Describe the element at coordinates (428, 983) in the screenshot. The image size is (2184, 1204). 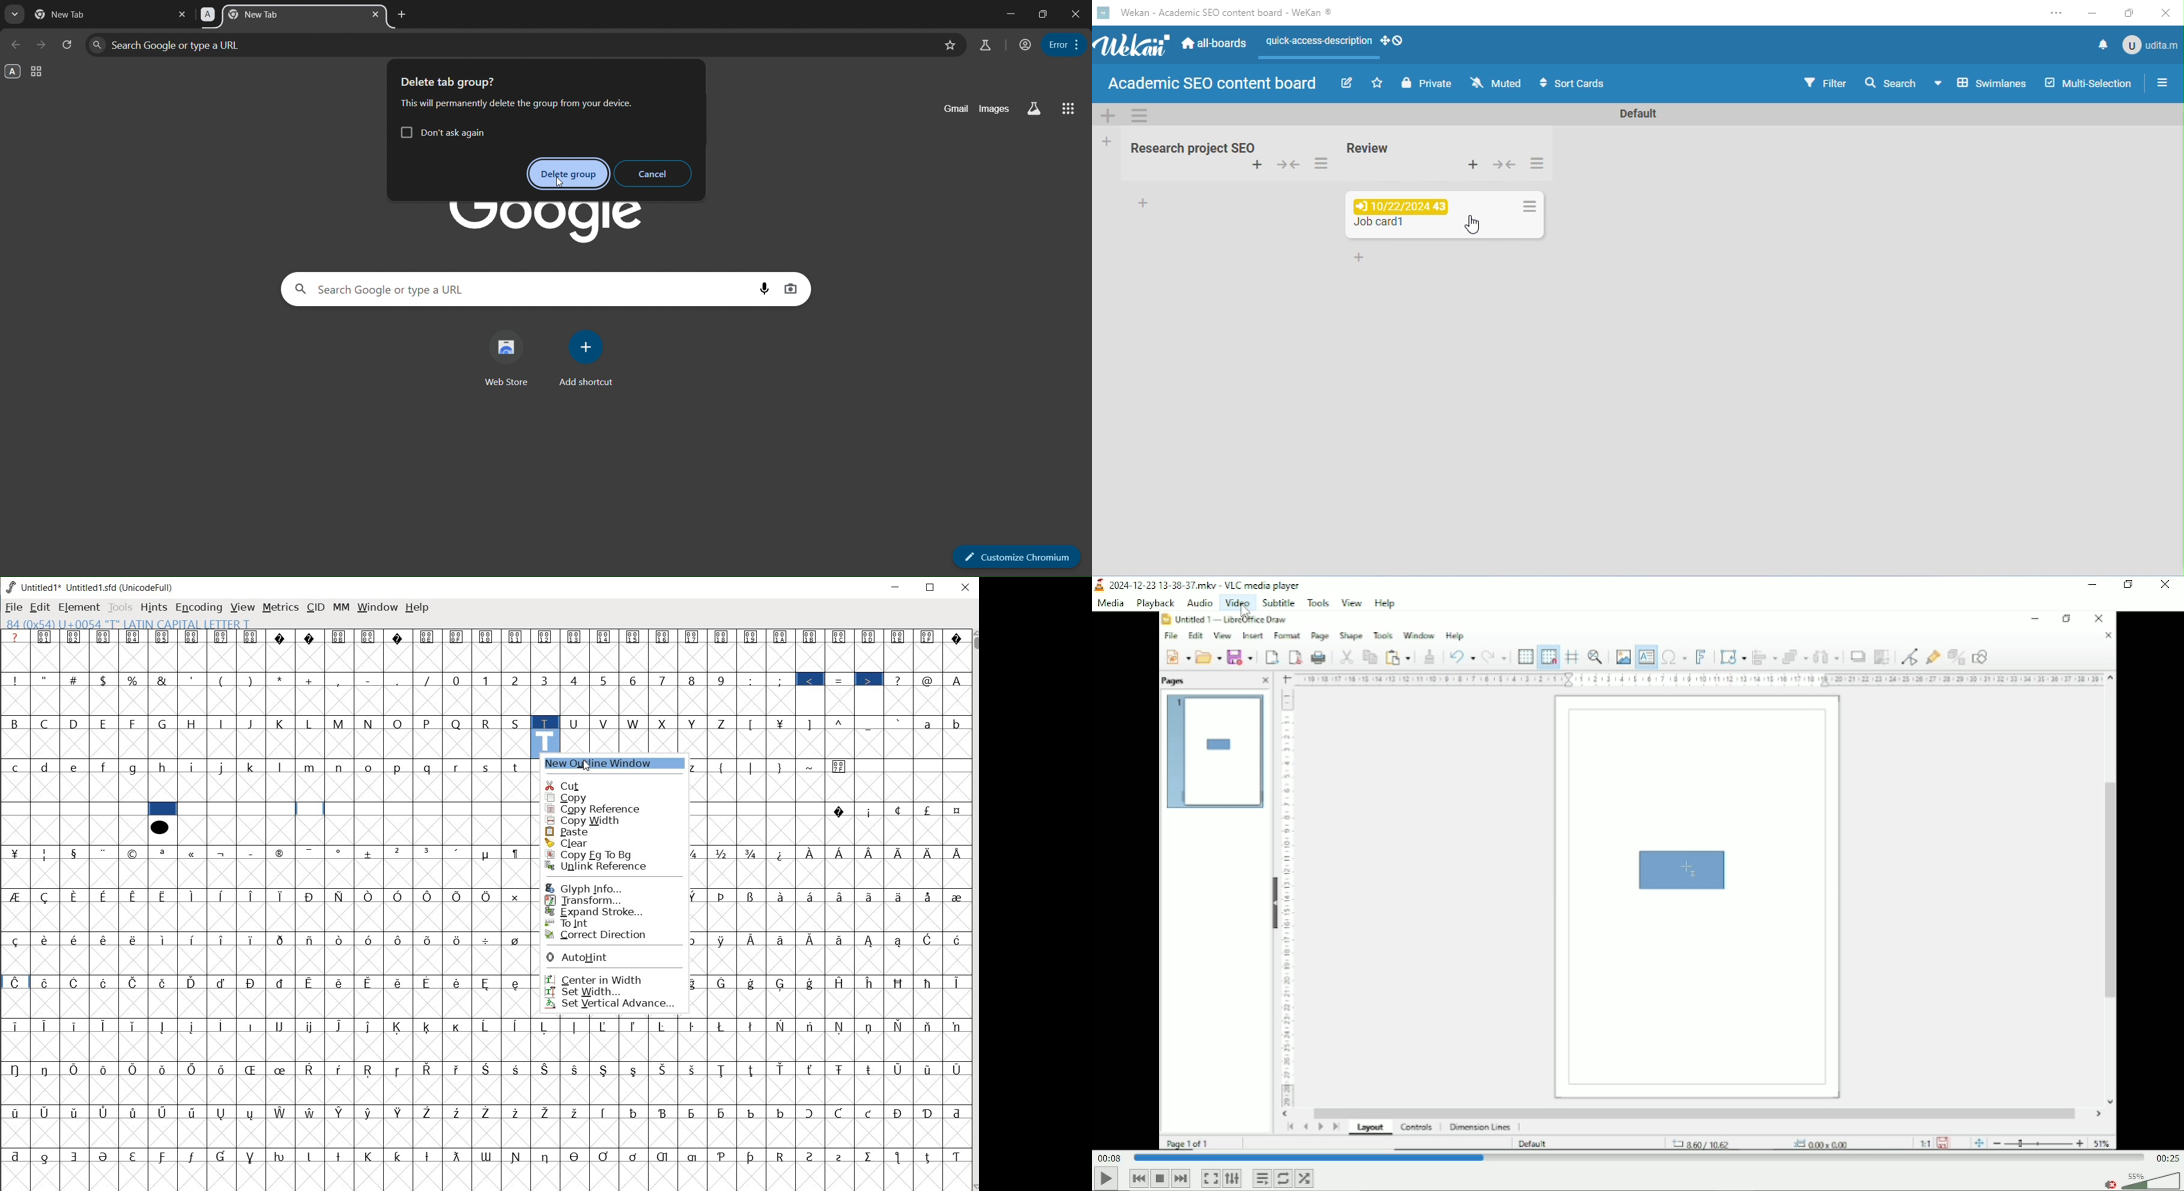
I see `Symbol` at that location.